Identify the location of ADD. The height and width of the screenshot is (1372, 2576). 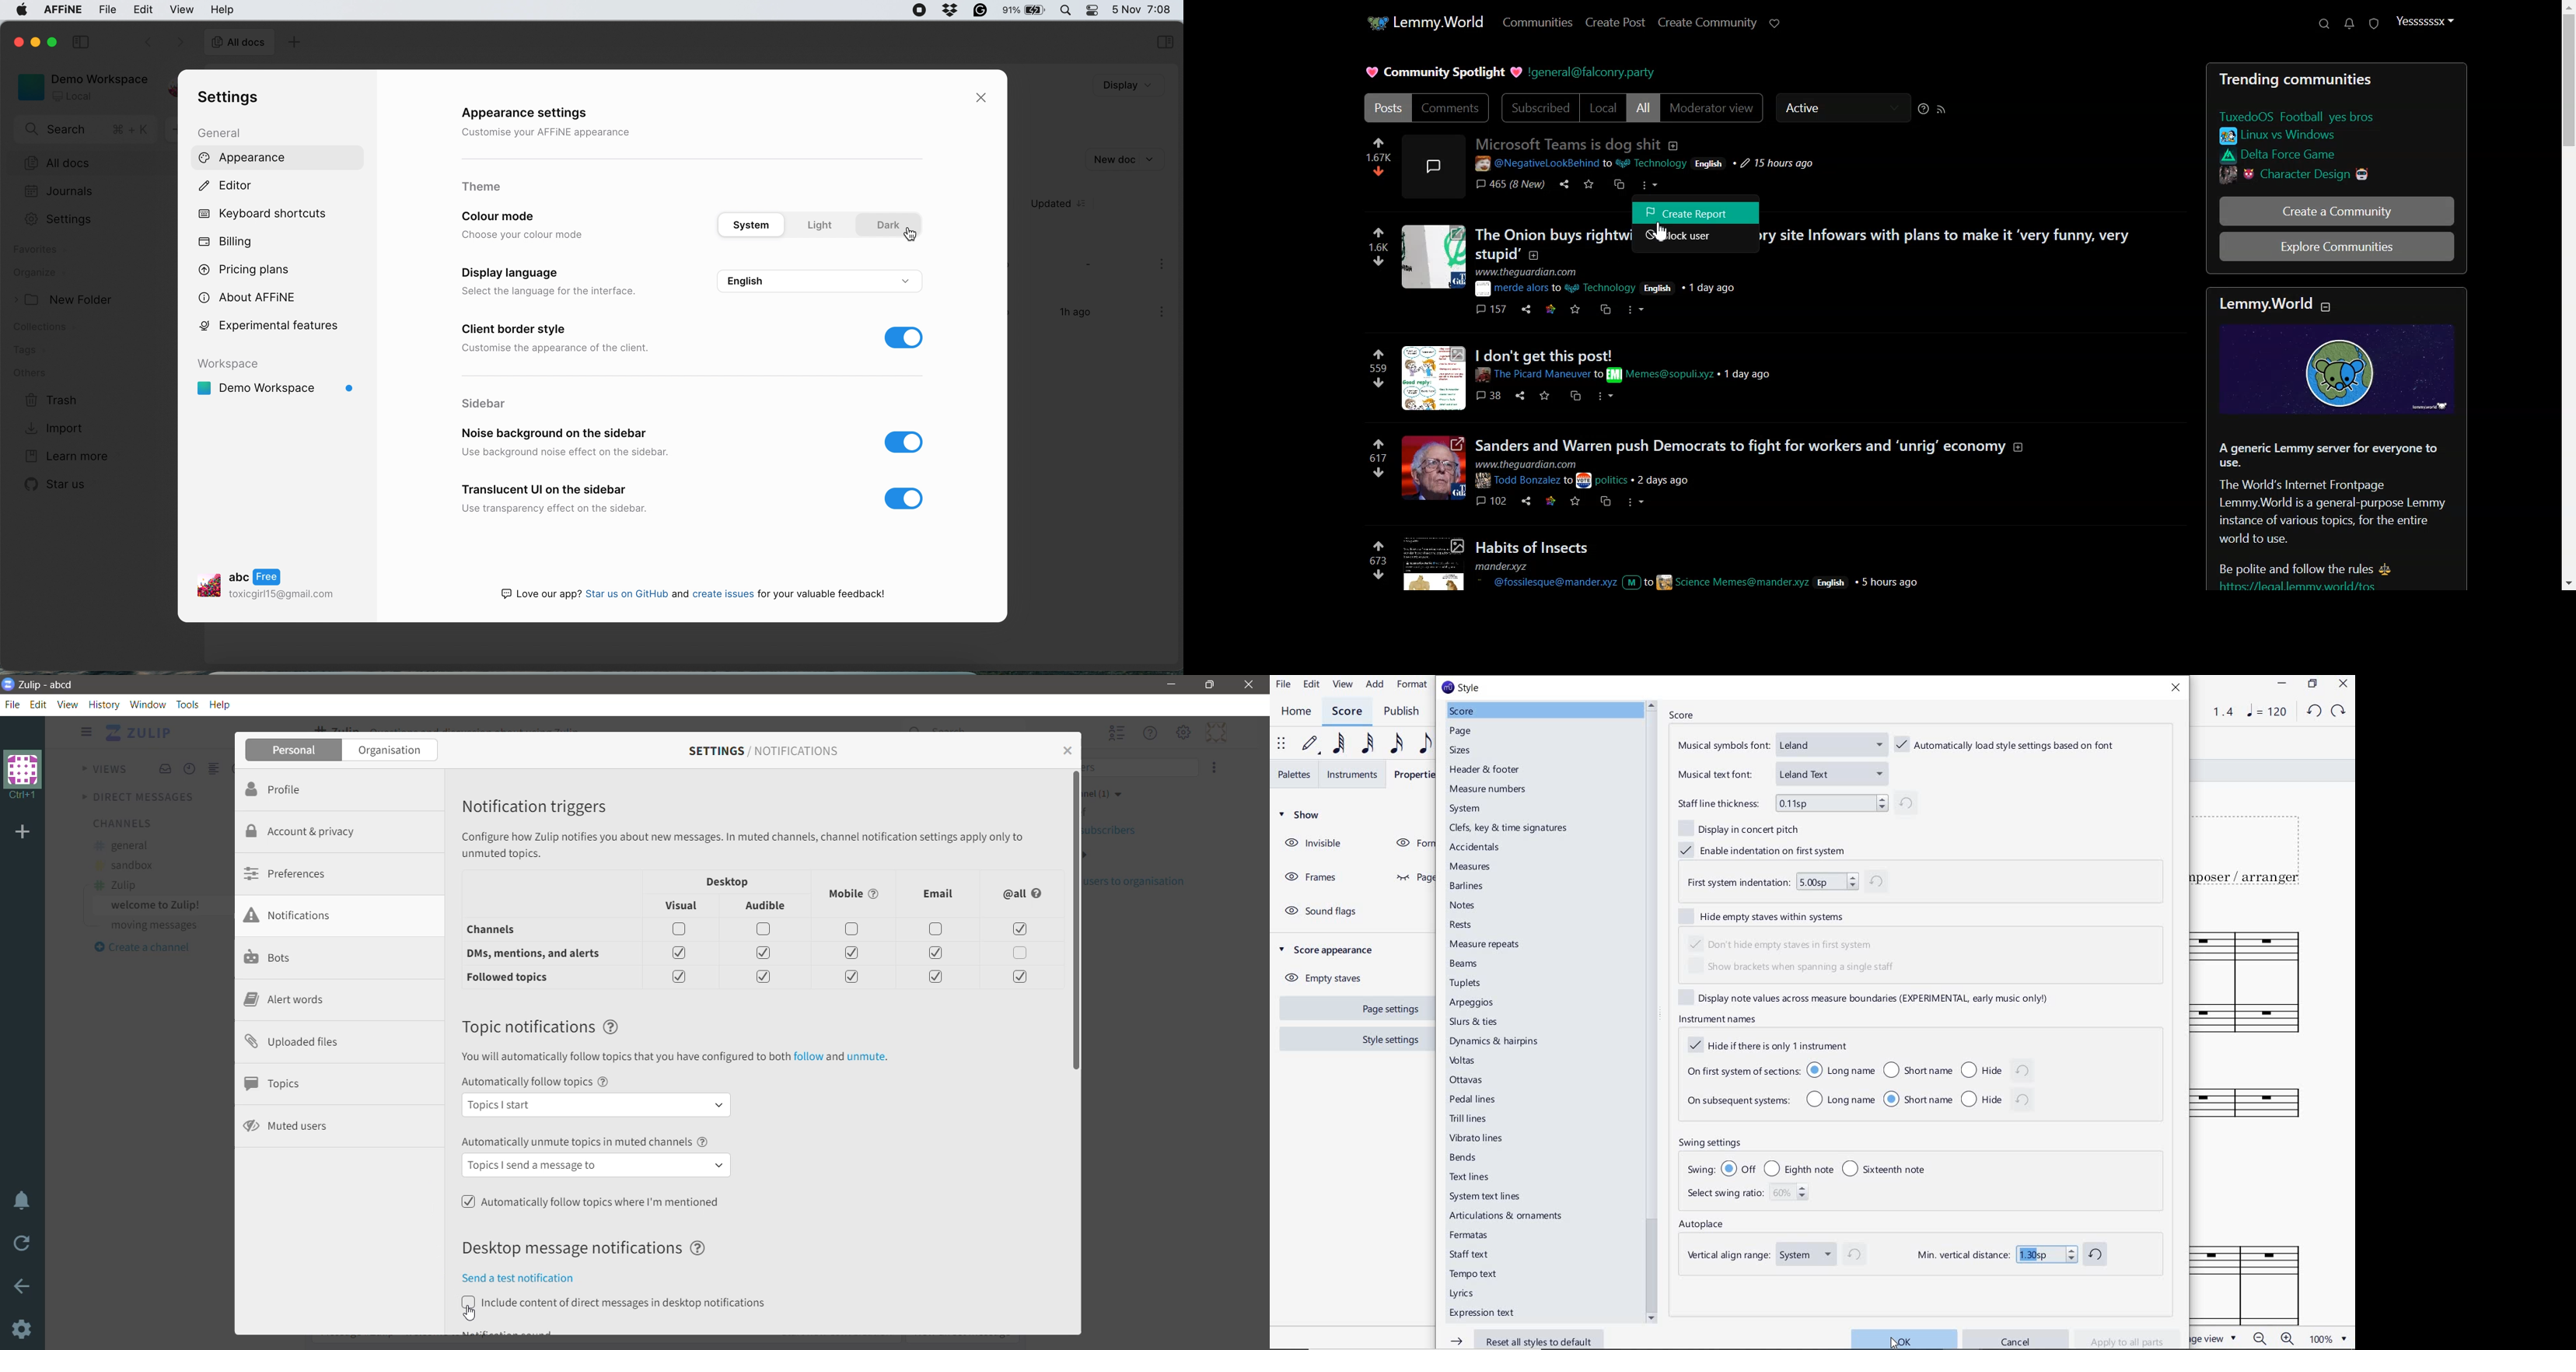
(1376, 684).